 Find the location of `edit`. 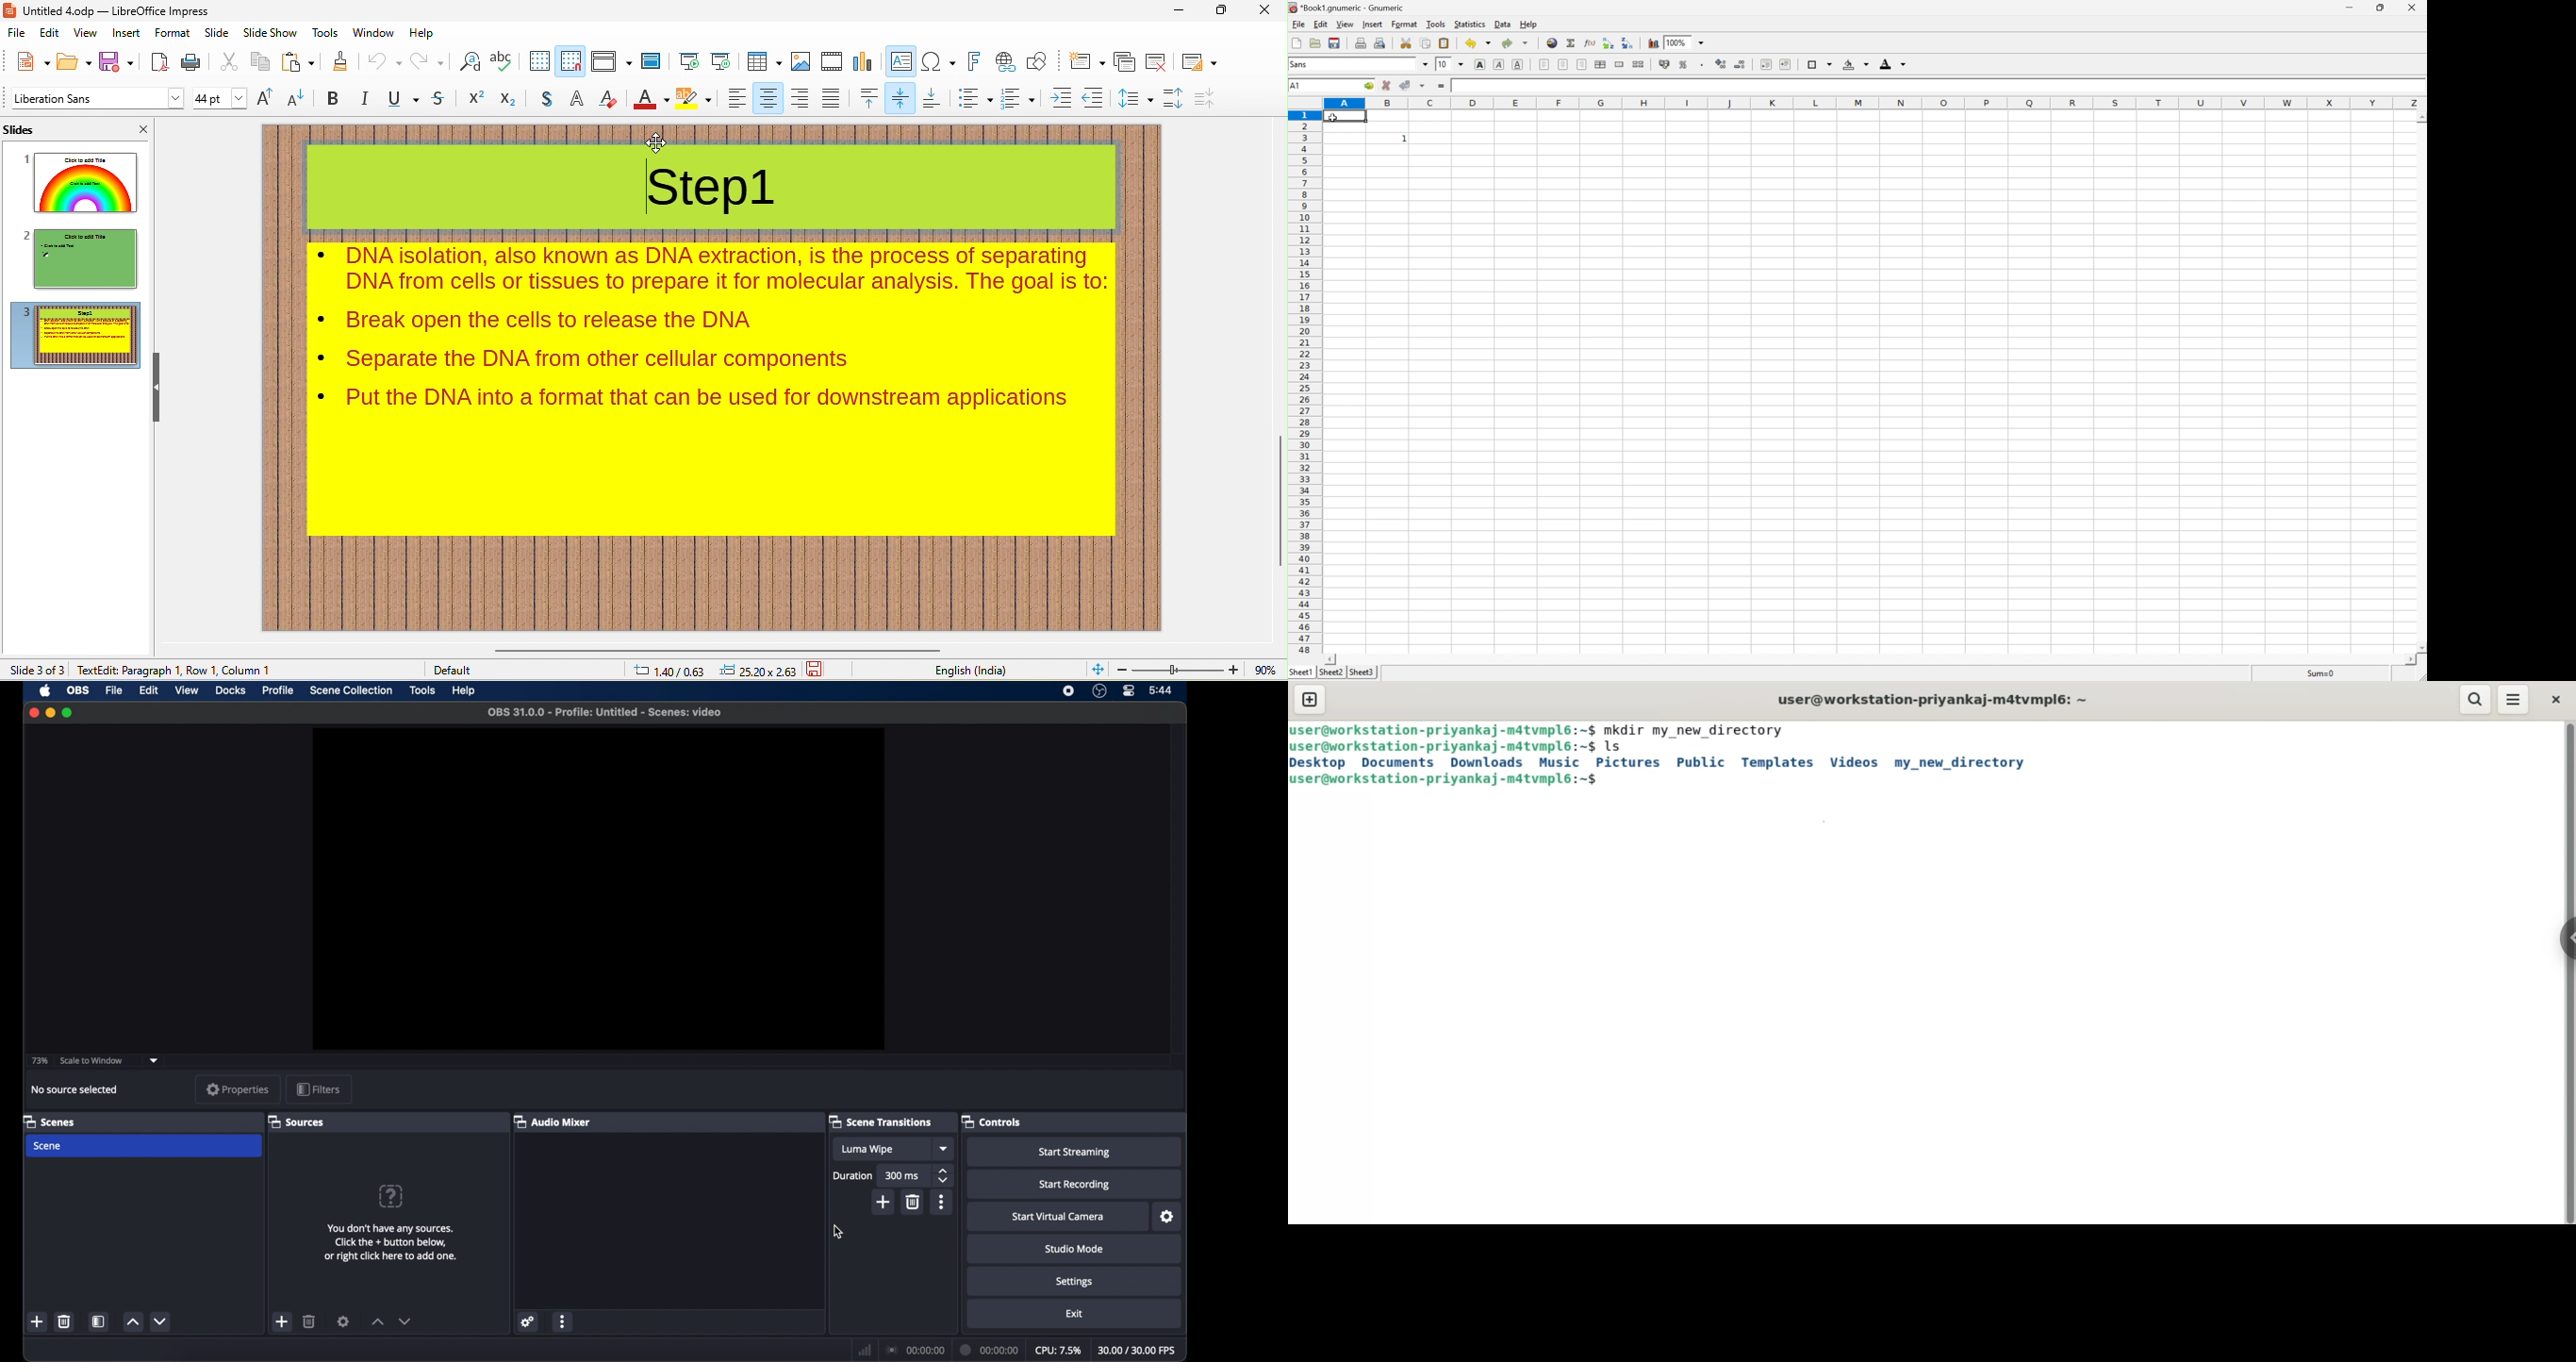

edit is located at coordinates (49, 34).